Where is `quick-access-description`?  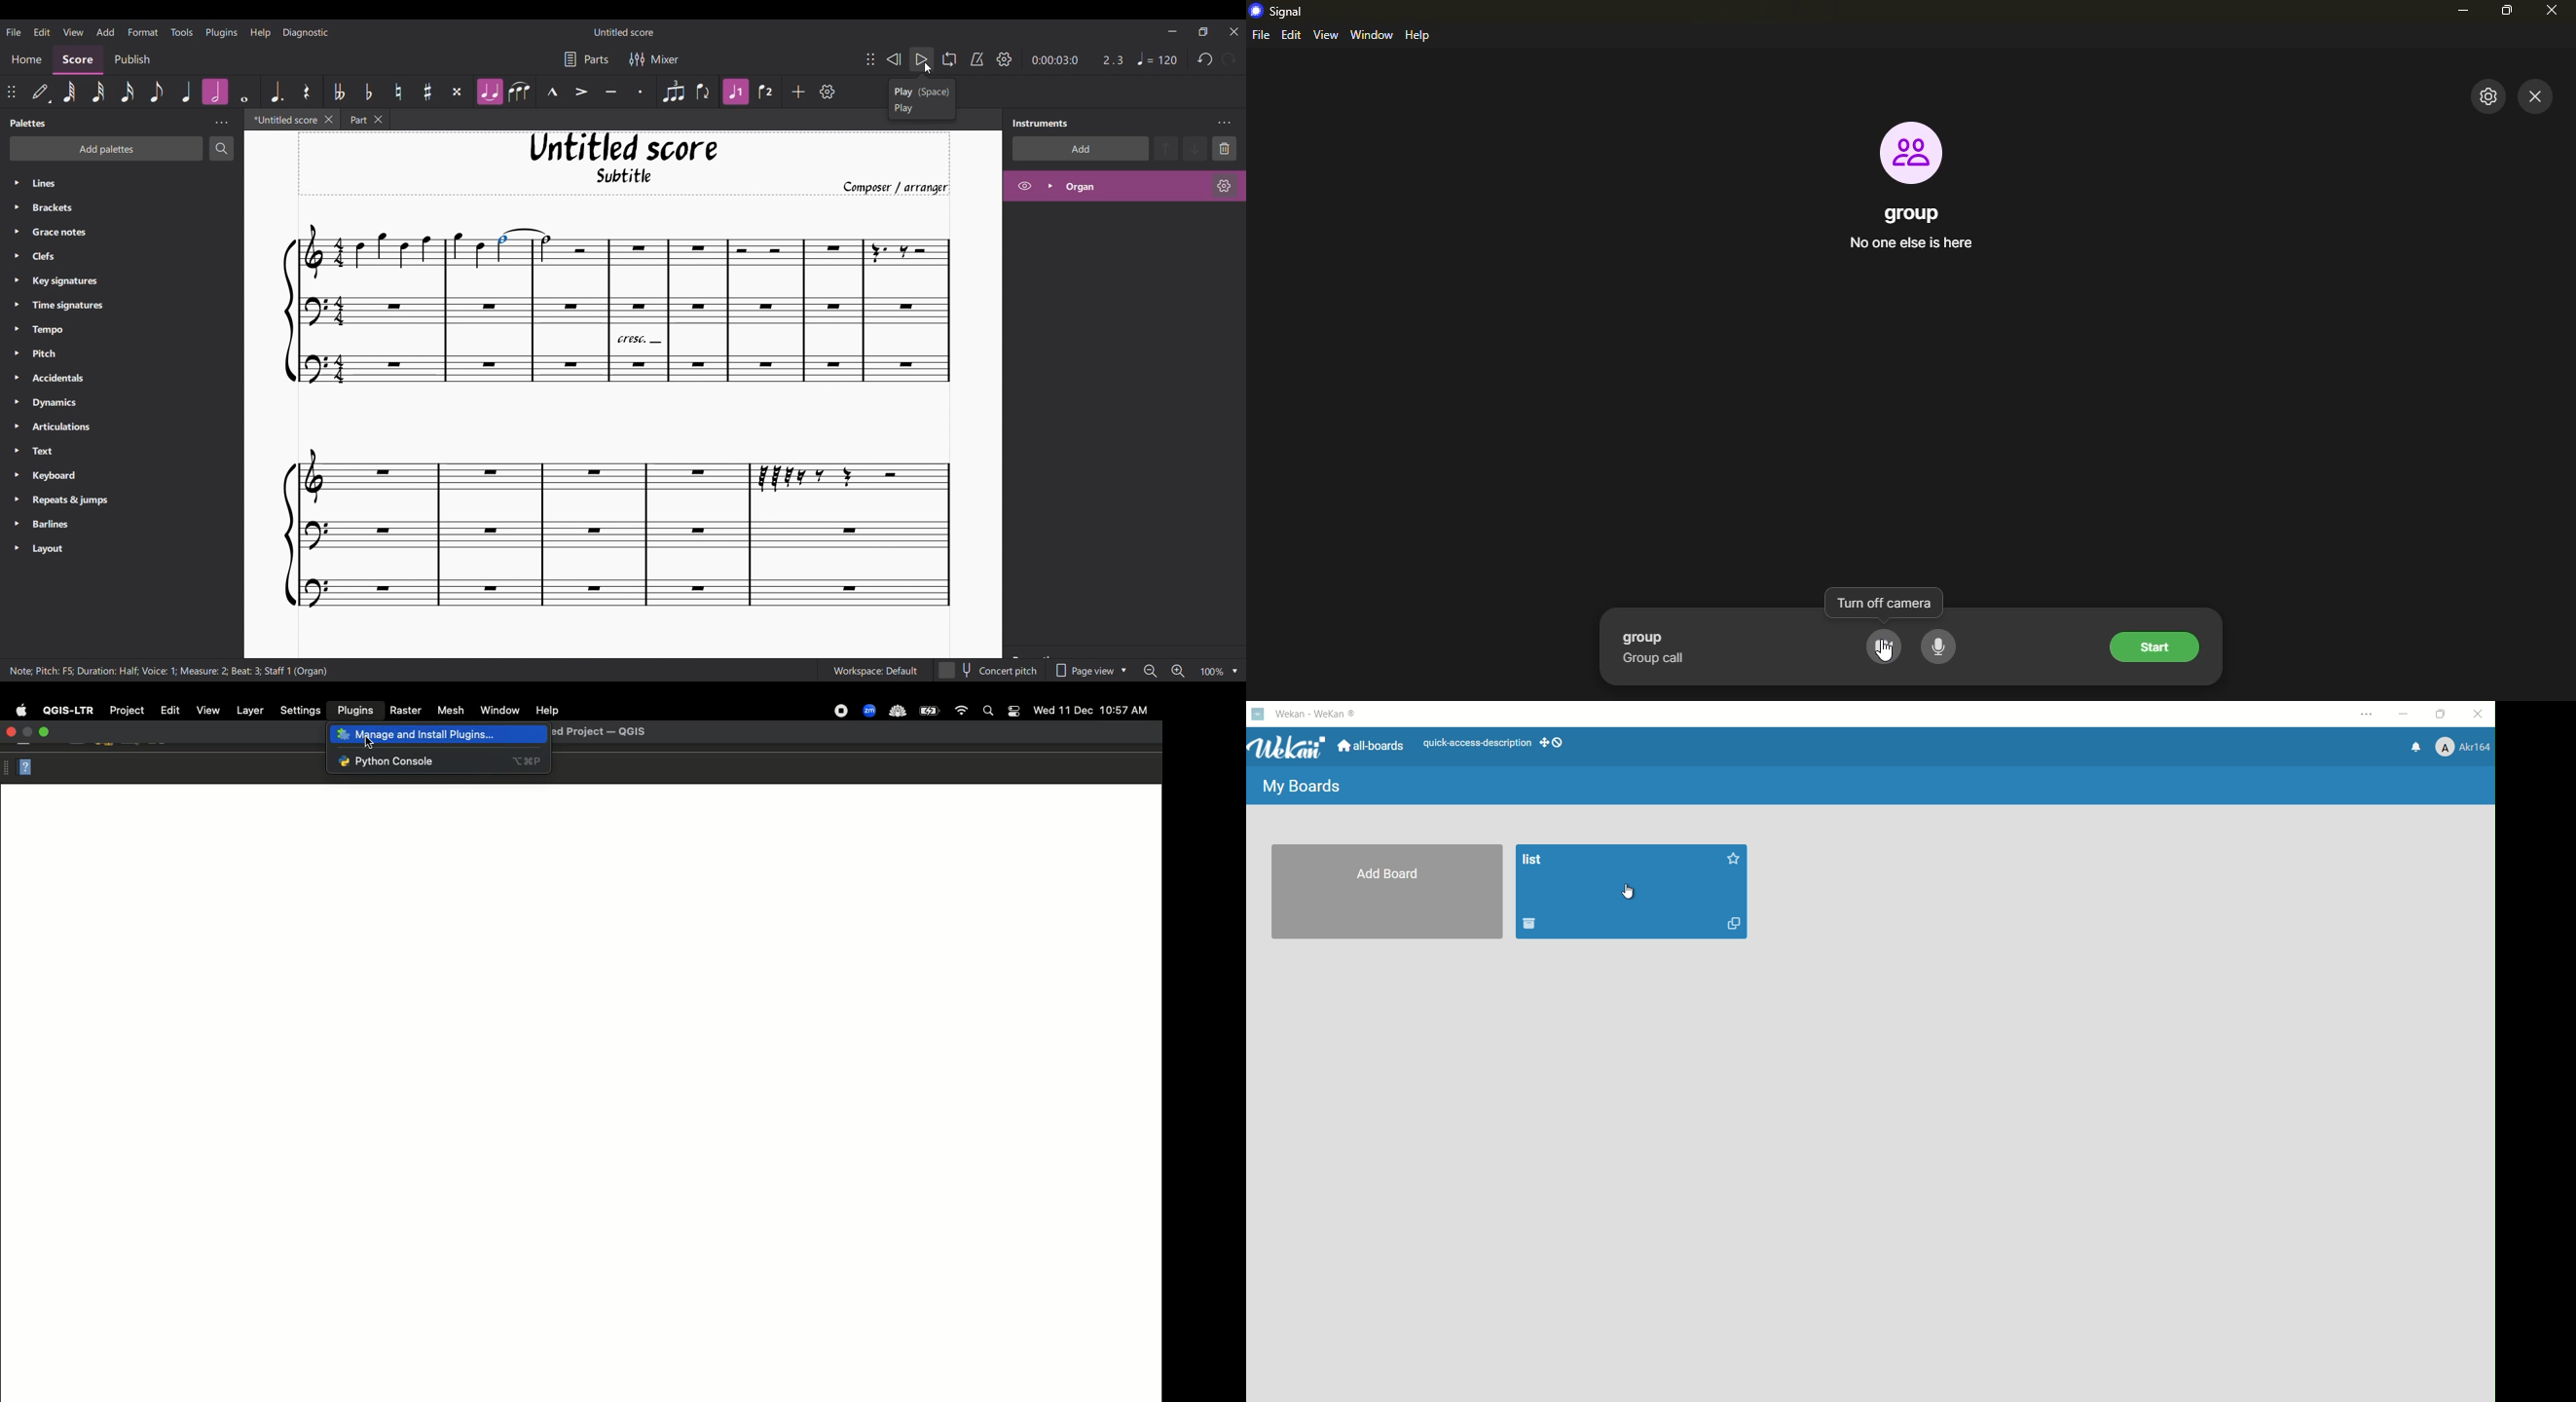
quick-access-description is located at coordinates (1479, 744).